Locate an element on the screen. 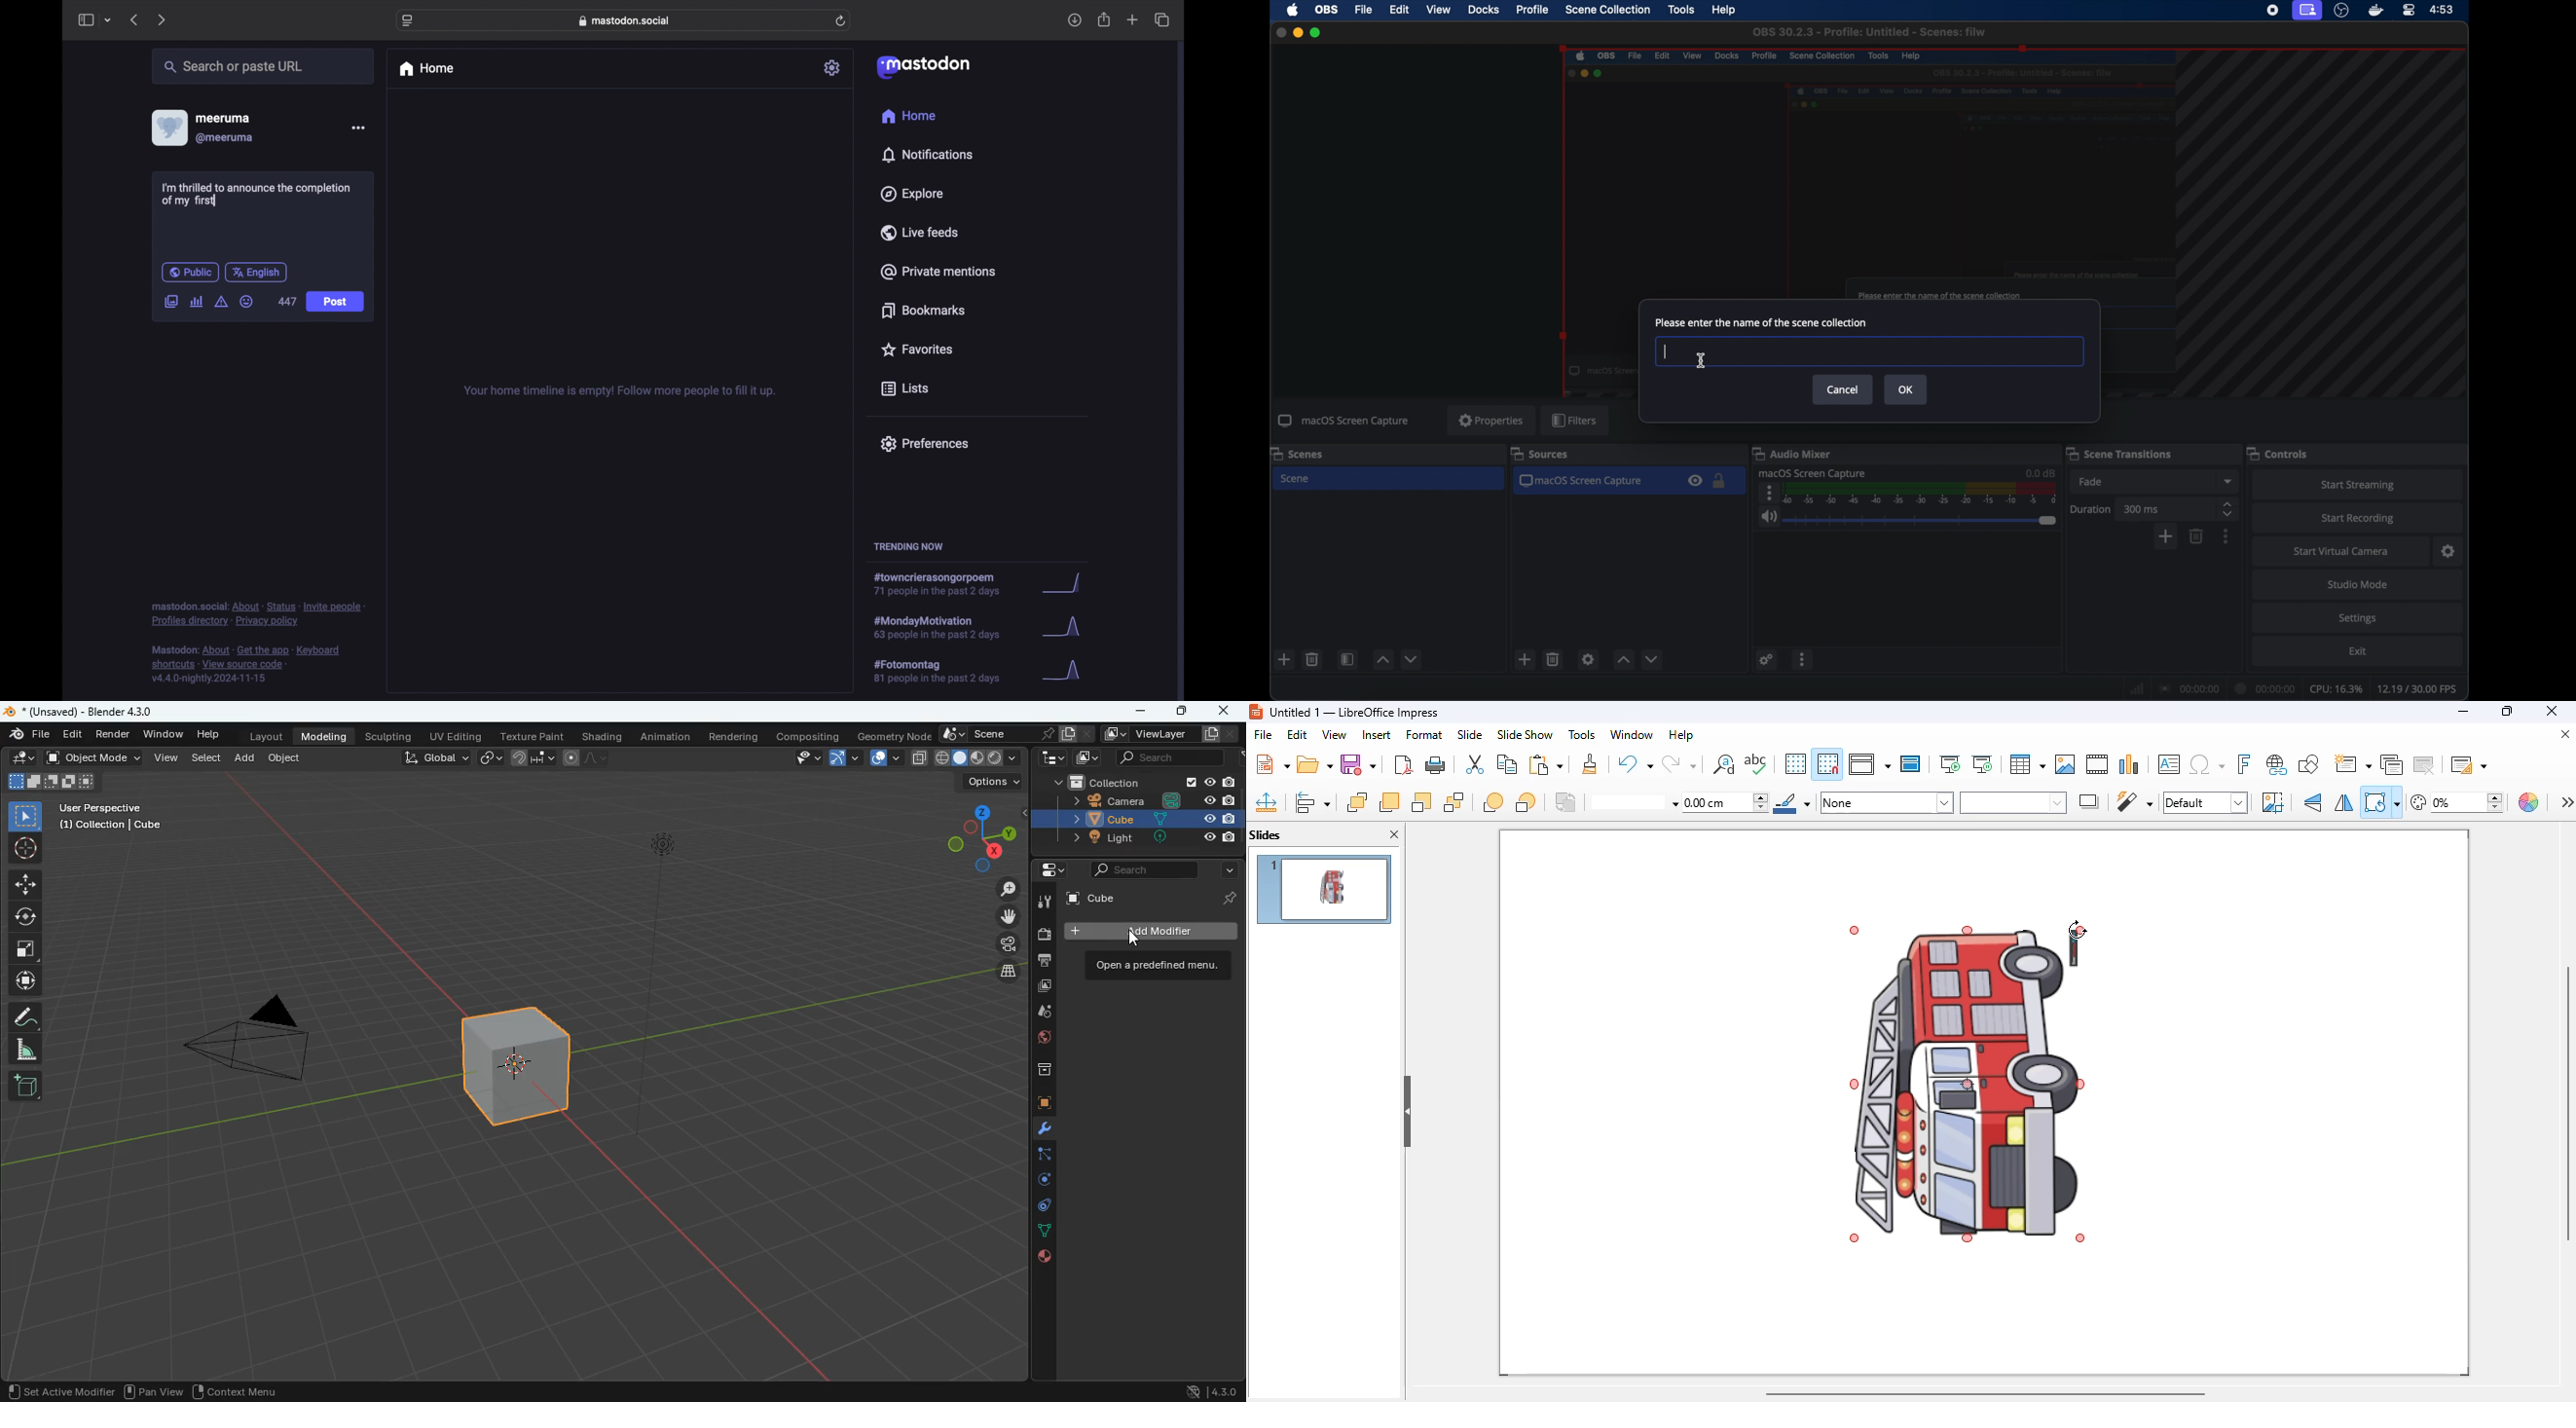 This screenshot has height=1428, width=2576. line color is located at coordinates (1792, 802).